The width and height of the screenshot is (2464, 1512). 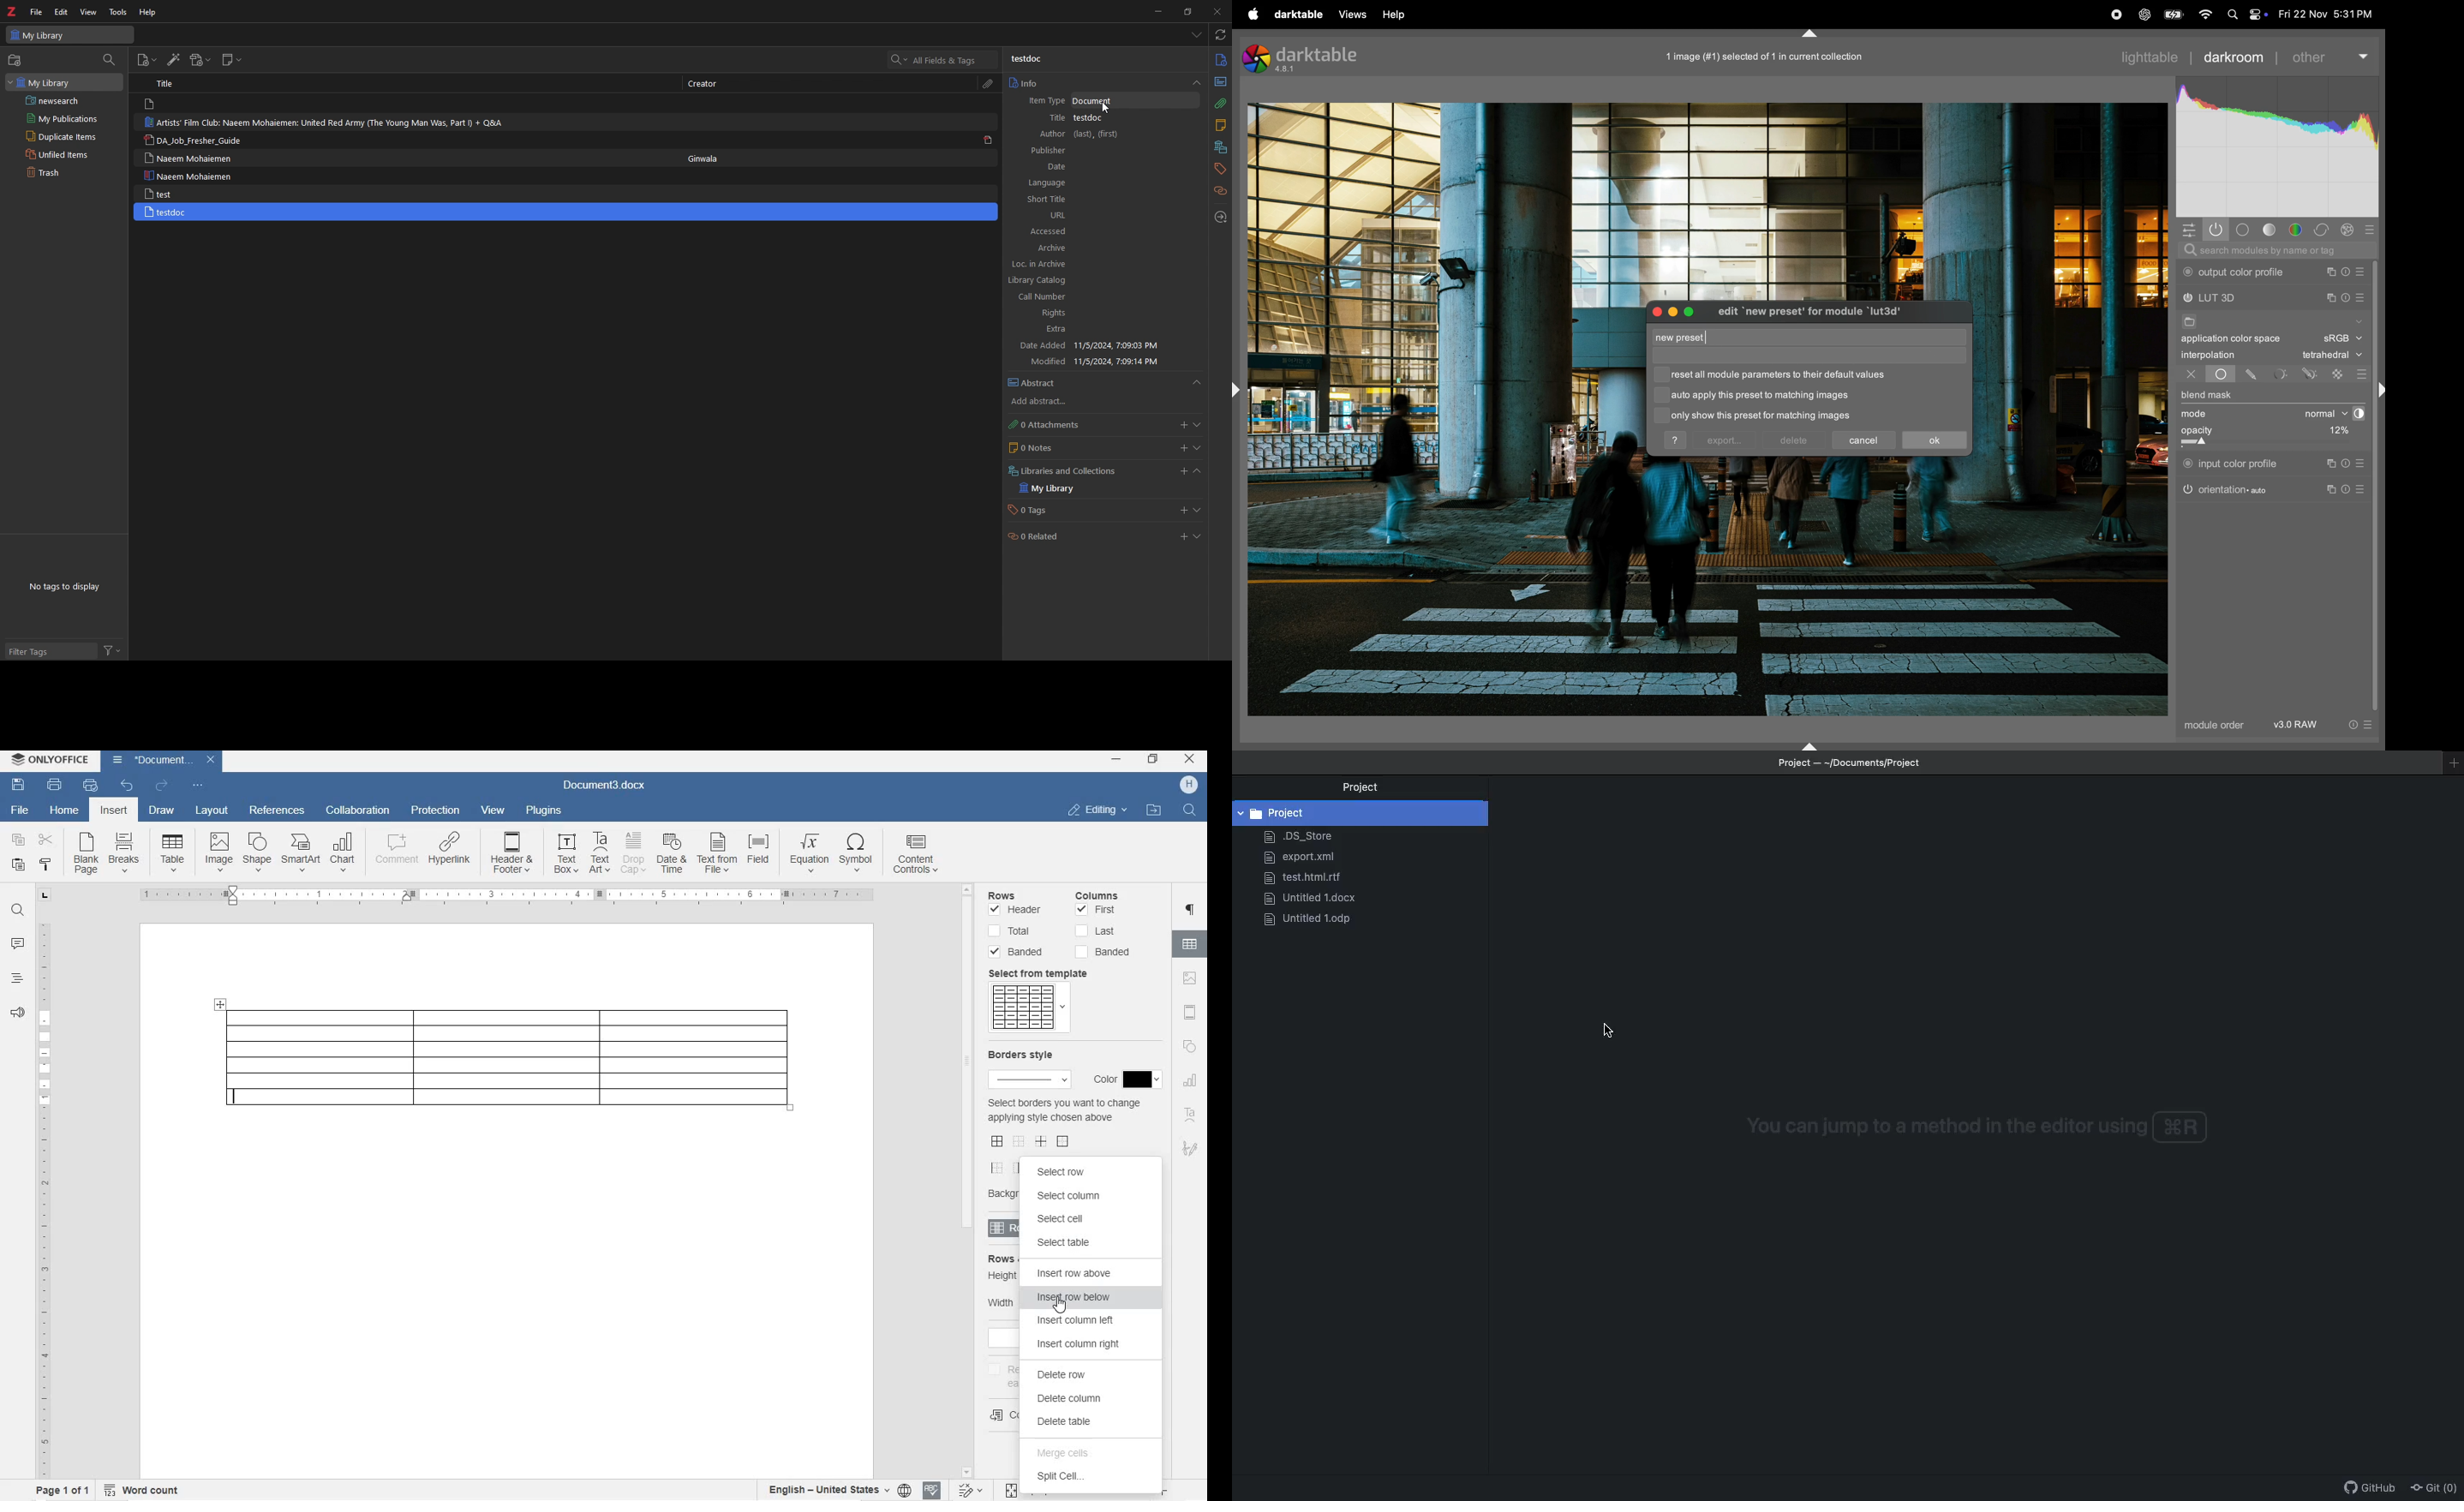 I want to click on image, so click(x=1760, y=56).